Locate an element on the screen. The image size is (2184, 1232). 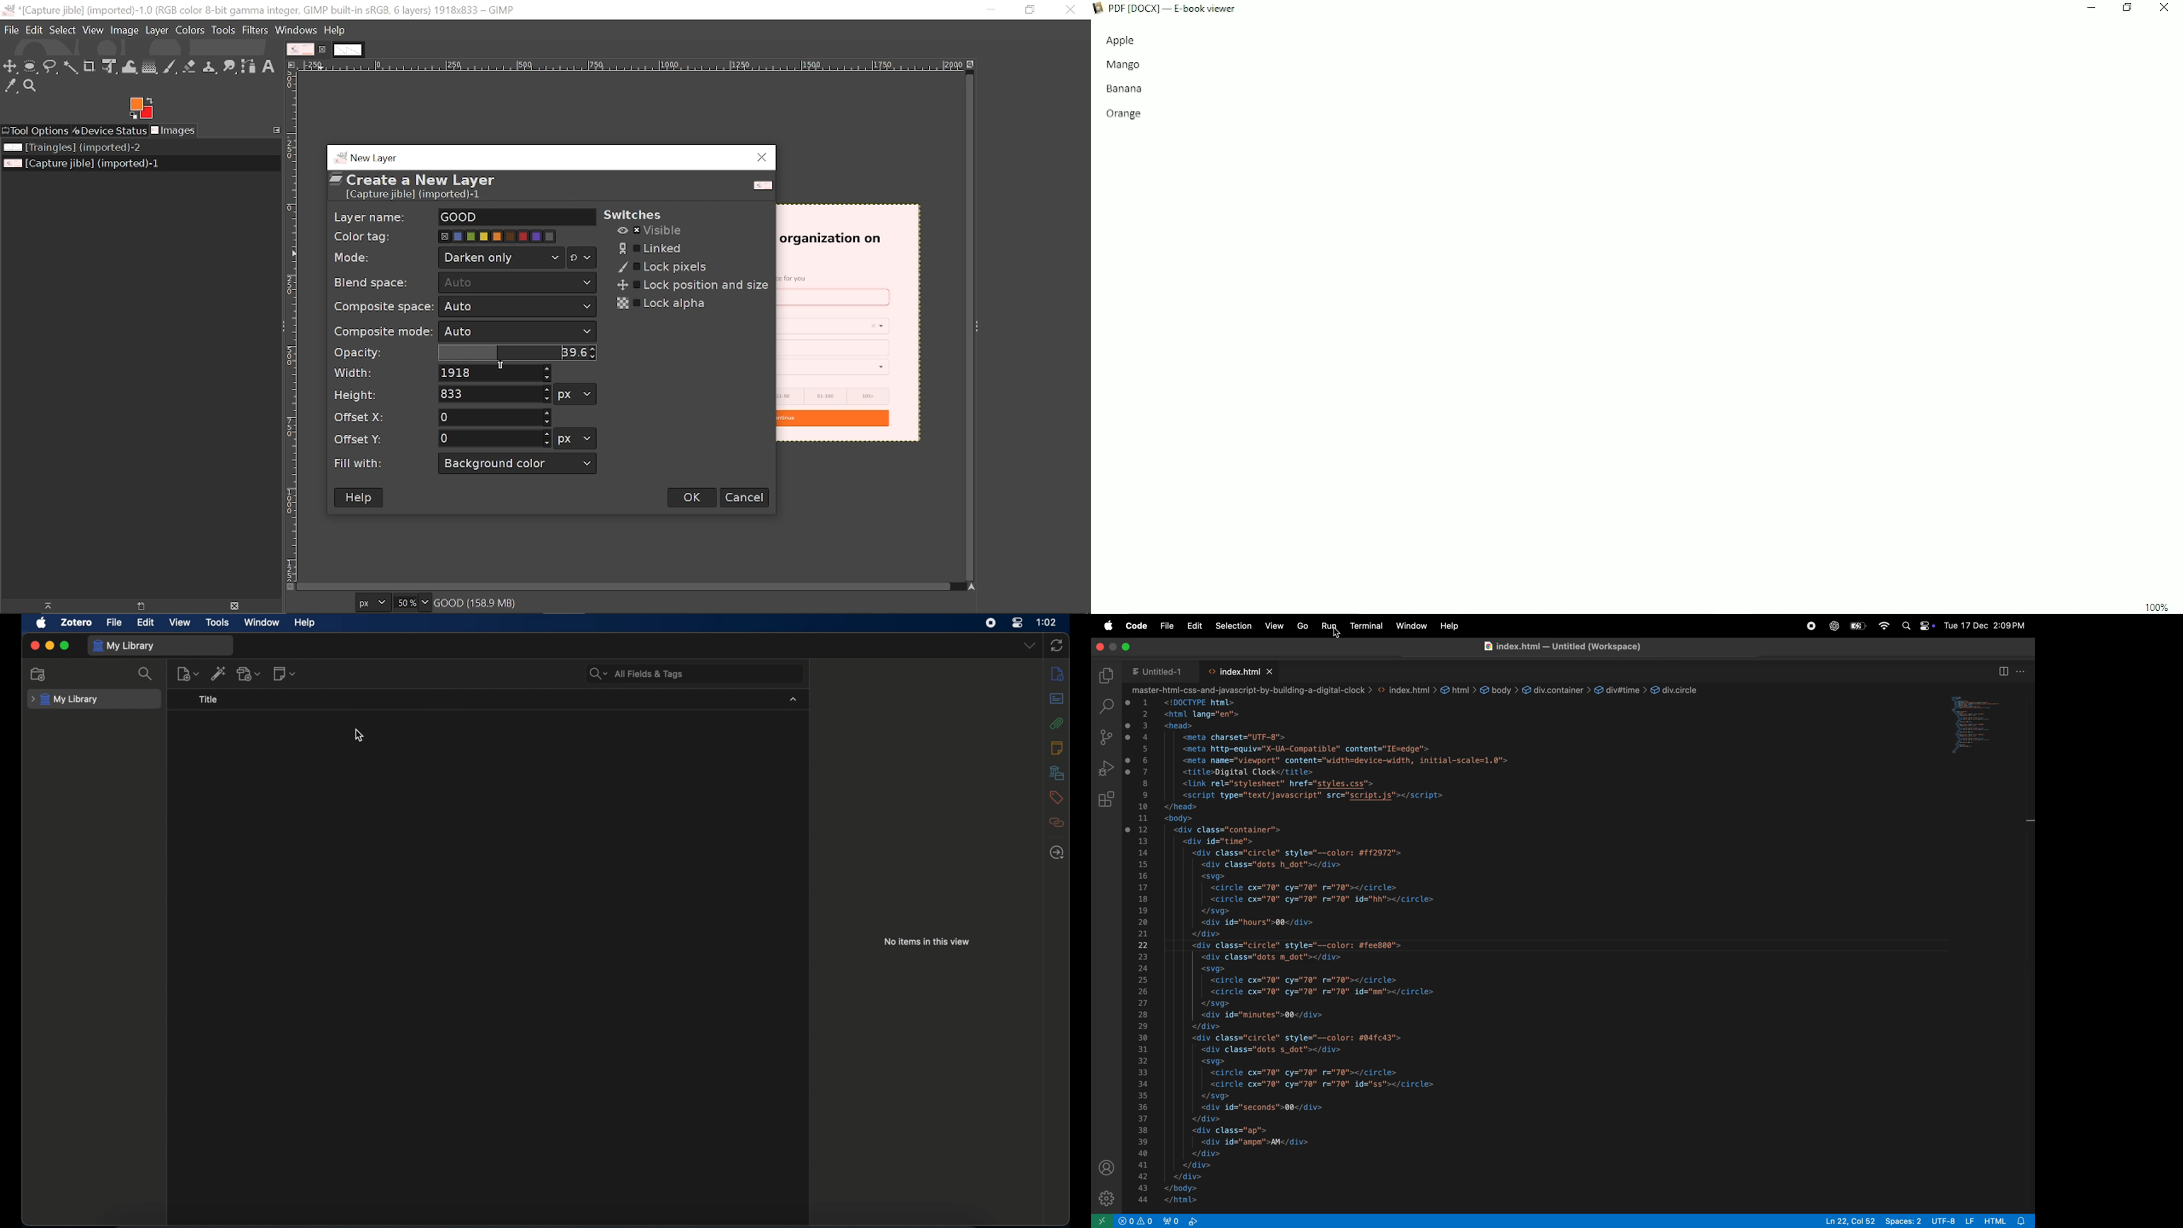
notes is located at coordinates (1058, 747).